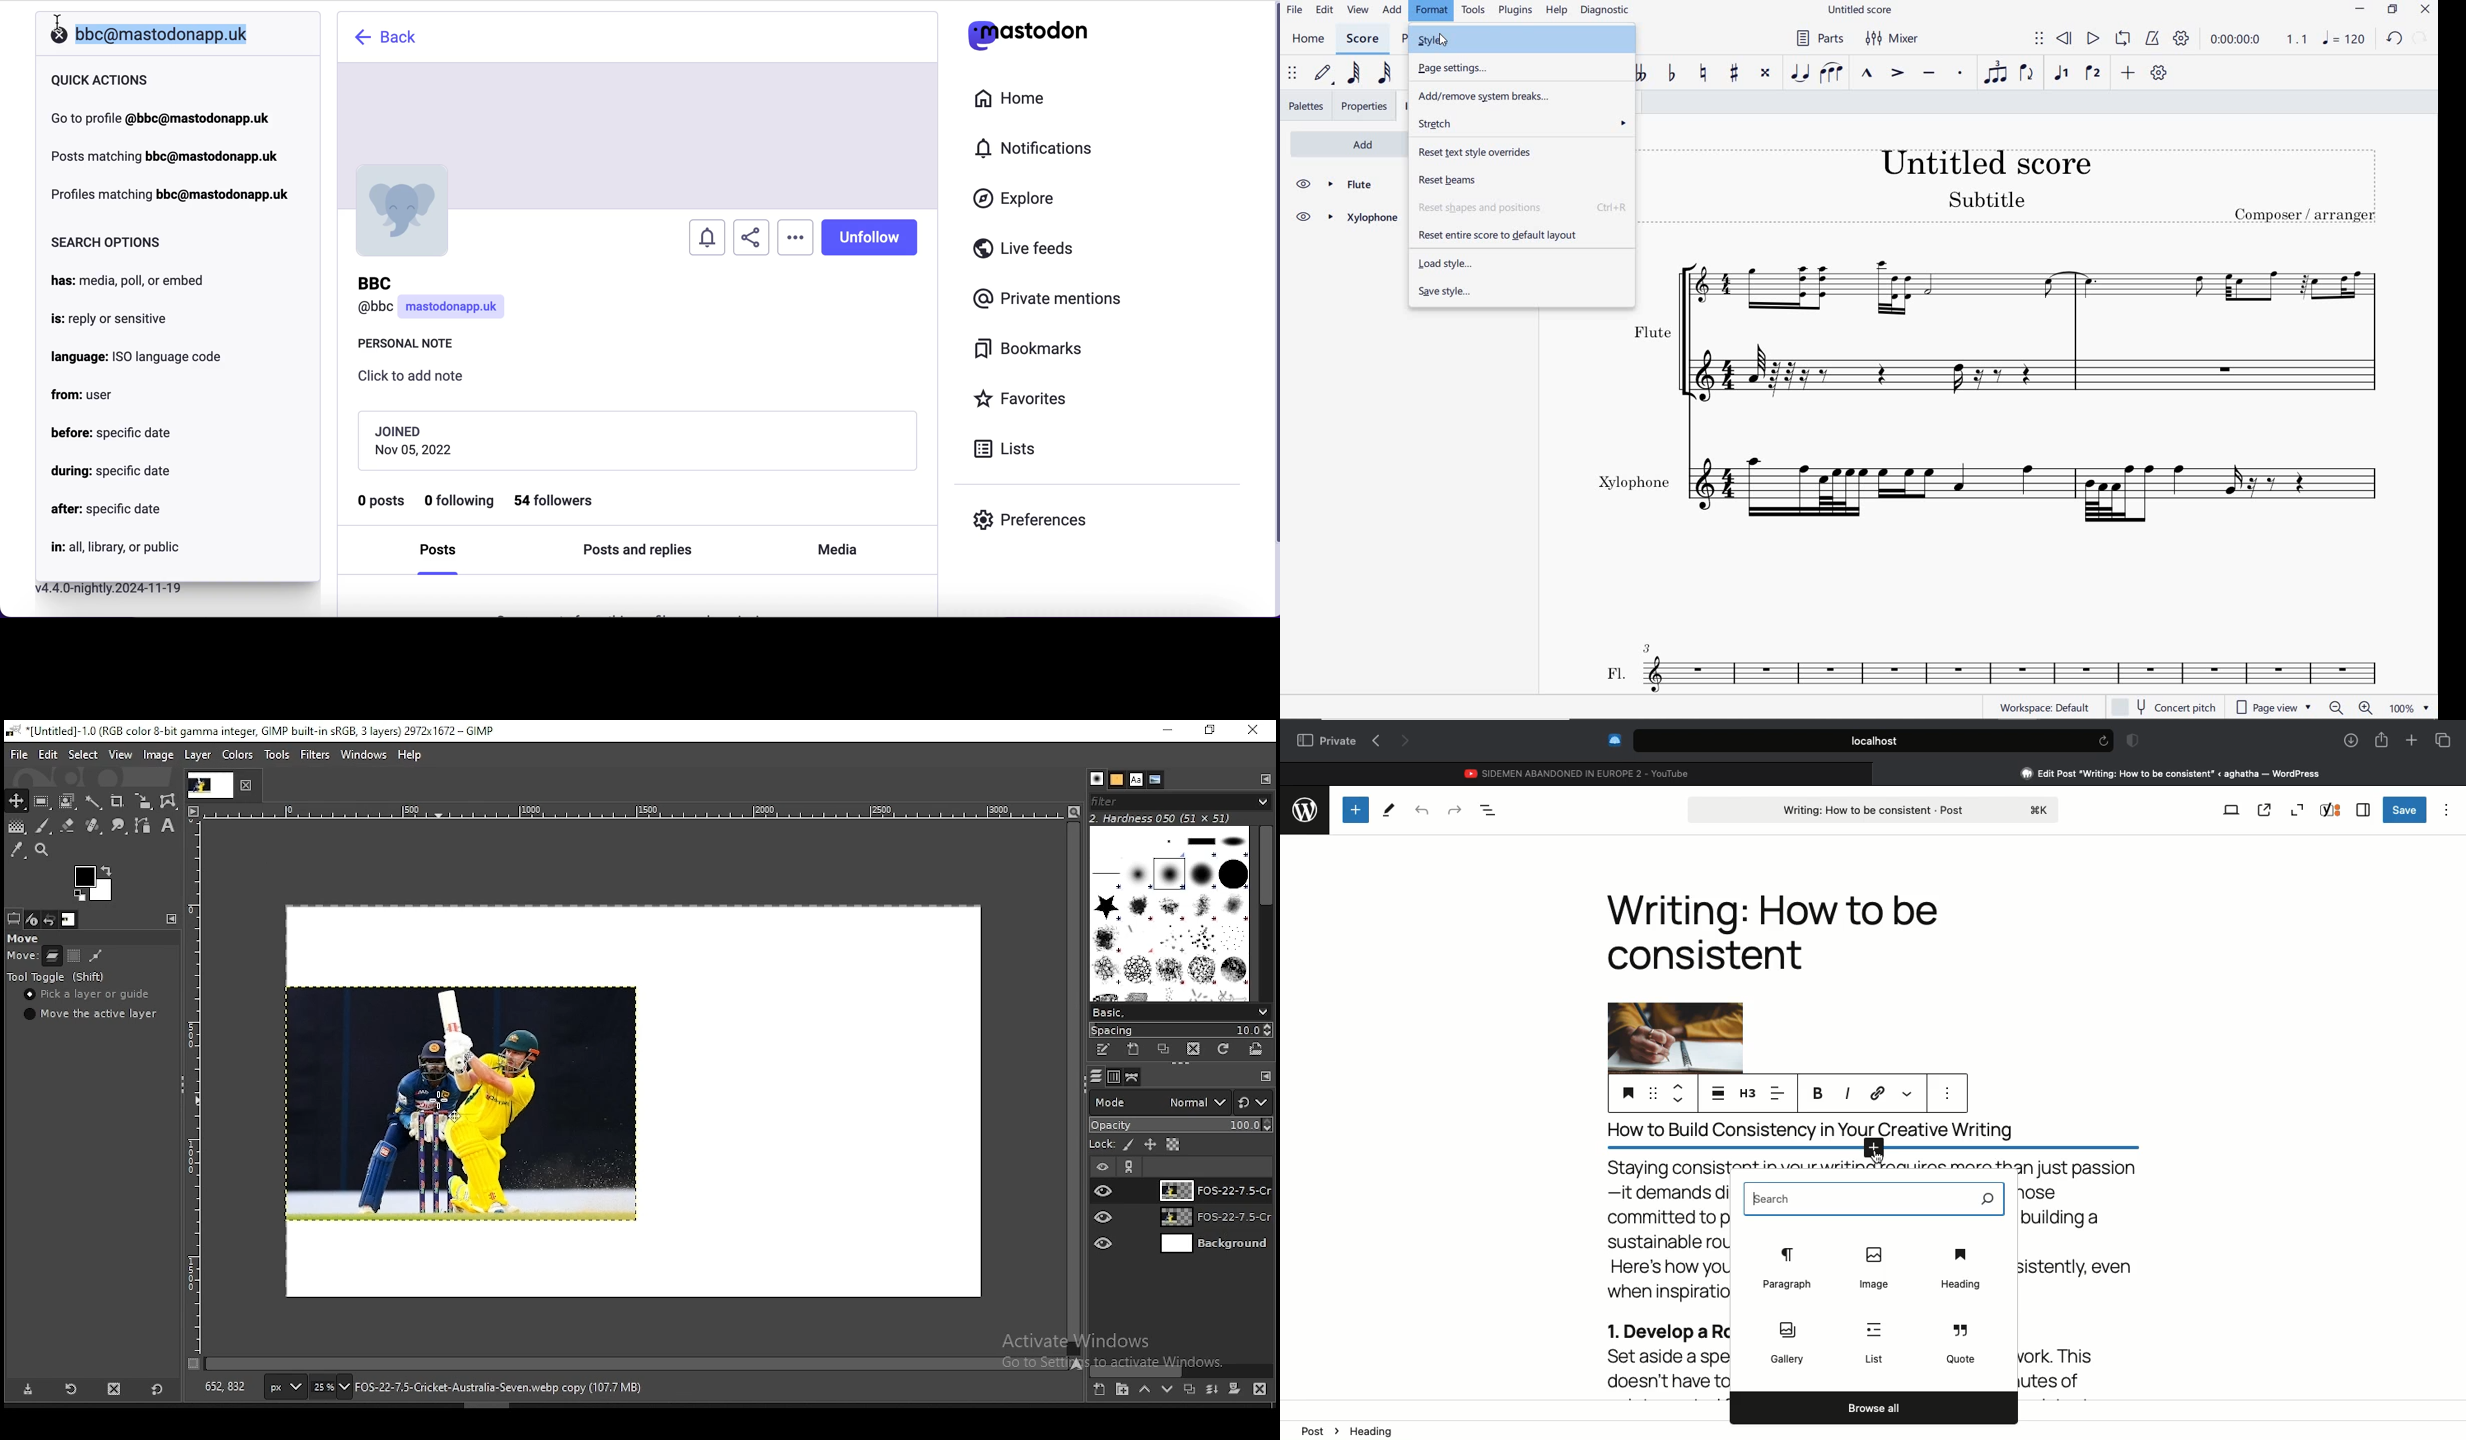 This screenshot has height=1456, width=2492. Describe the element at coordinates (1031, 349) in the screenshot. I see `bookmarks` at that location.